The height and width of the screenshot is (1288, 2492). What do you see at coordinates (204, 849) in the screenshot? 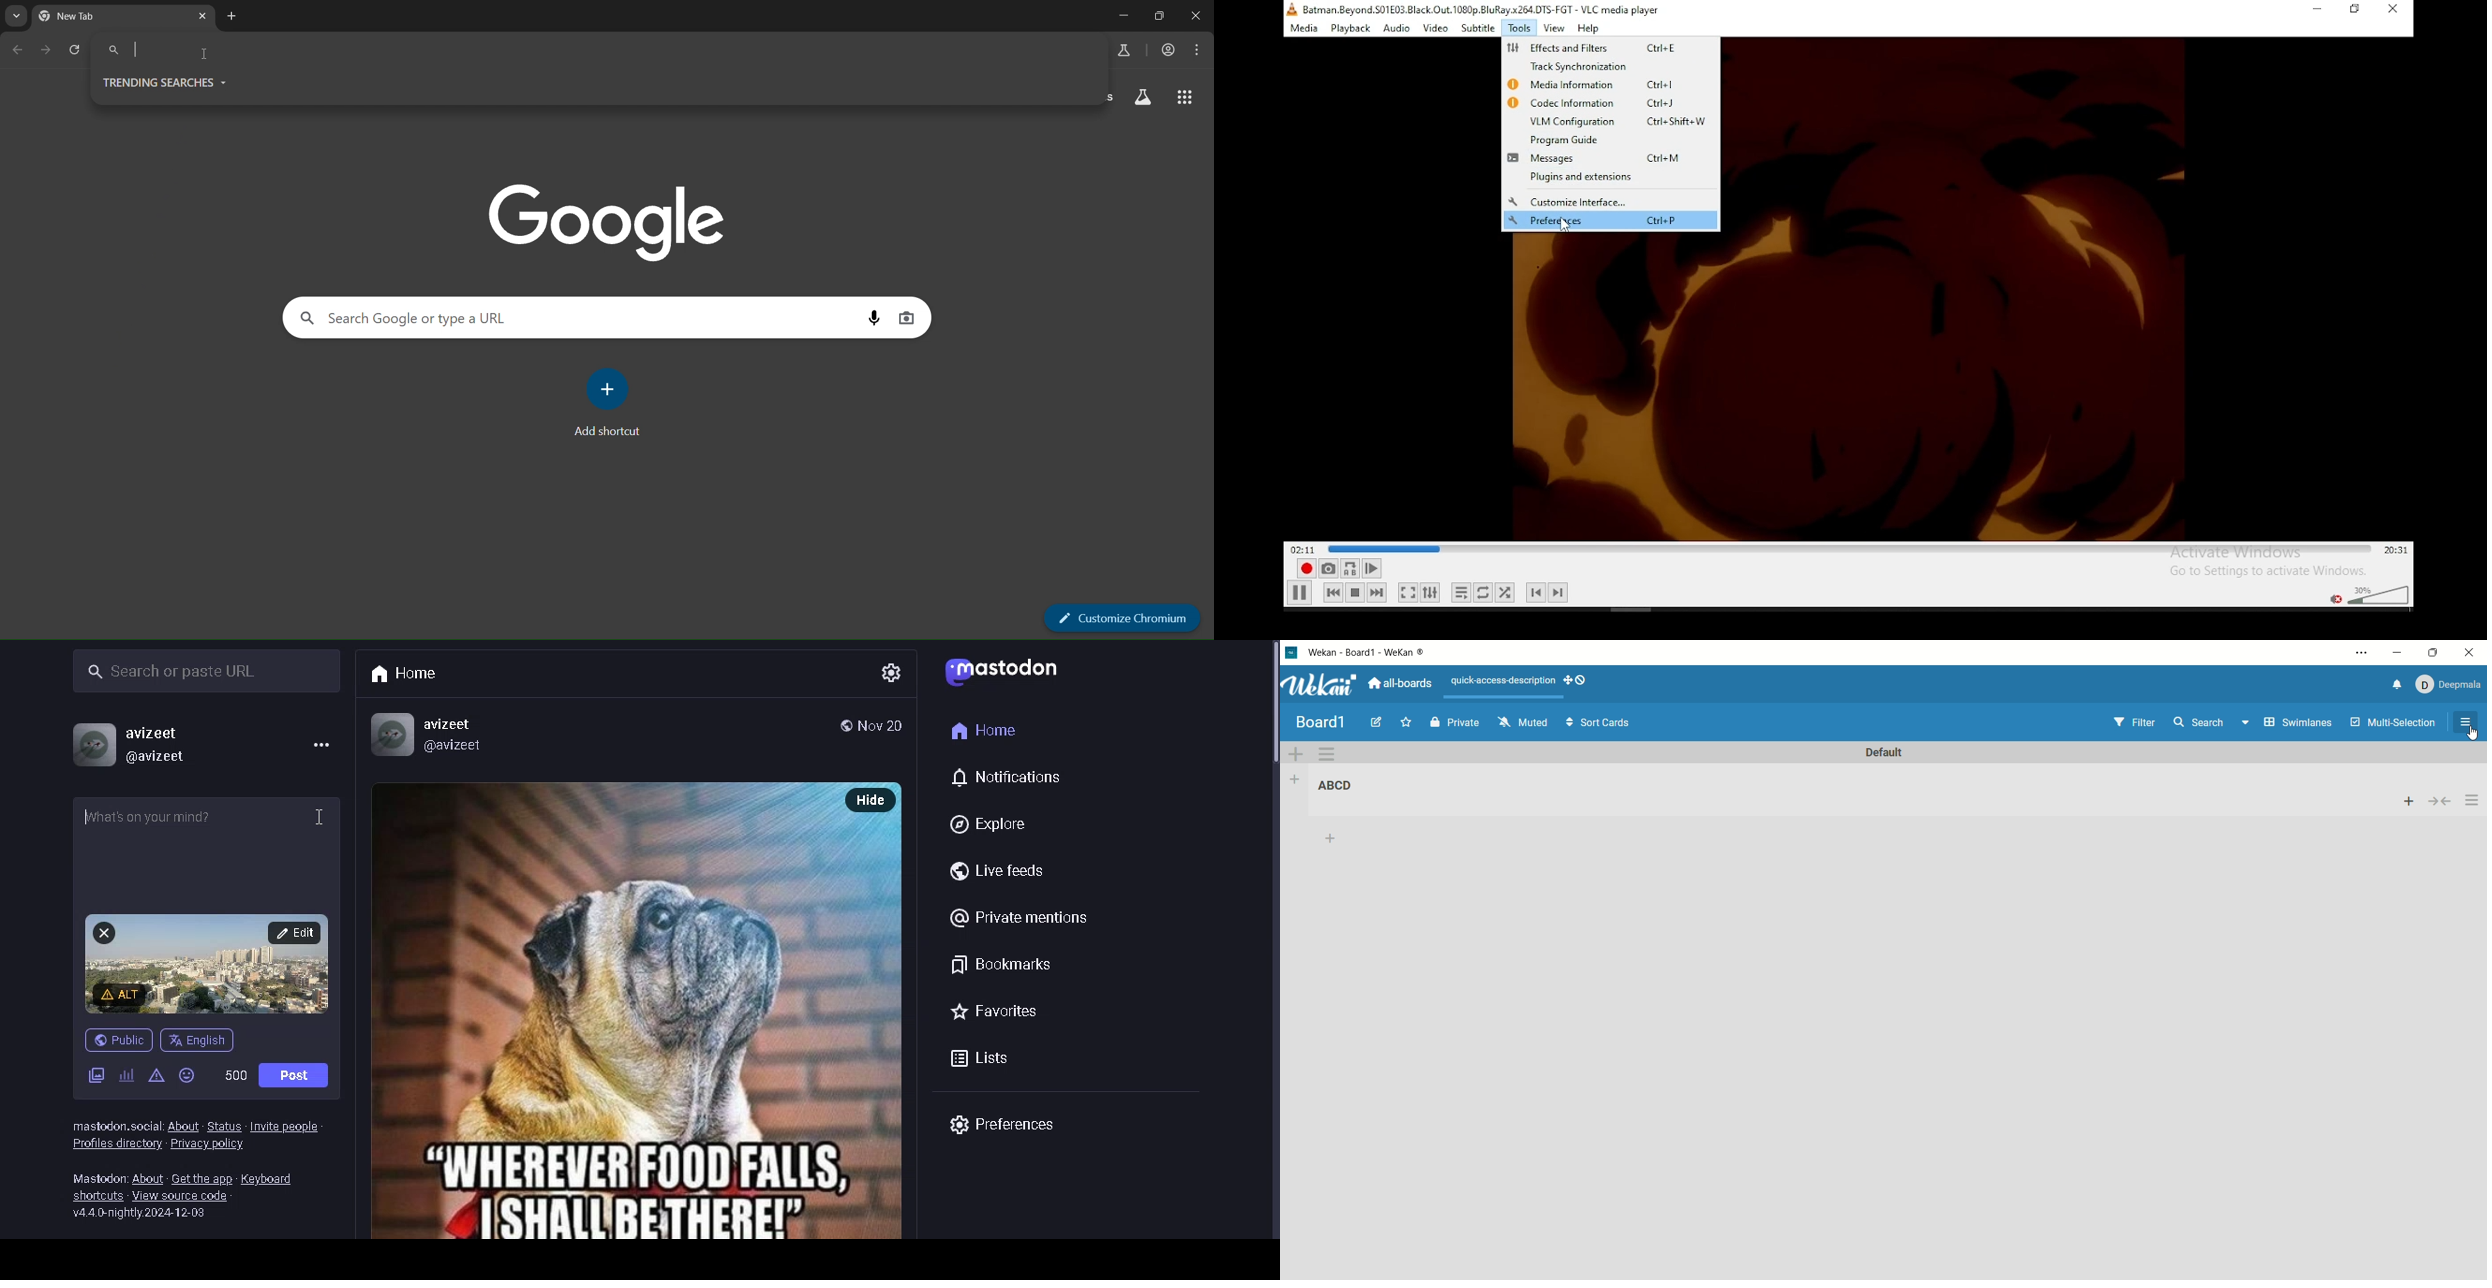
I see `whats on your mind` at bounding box center [204, 849].